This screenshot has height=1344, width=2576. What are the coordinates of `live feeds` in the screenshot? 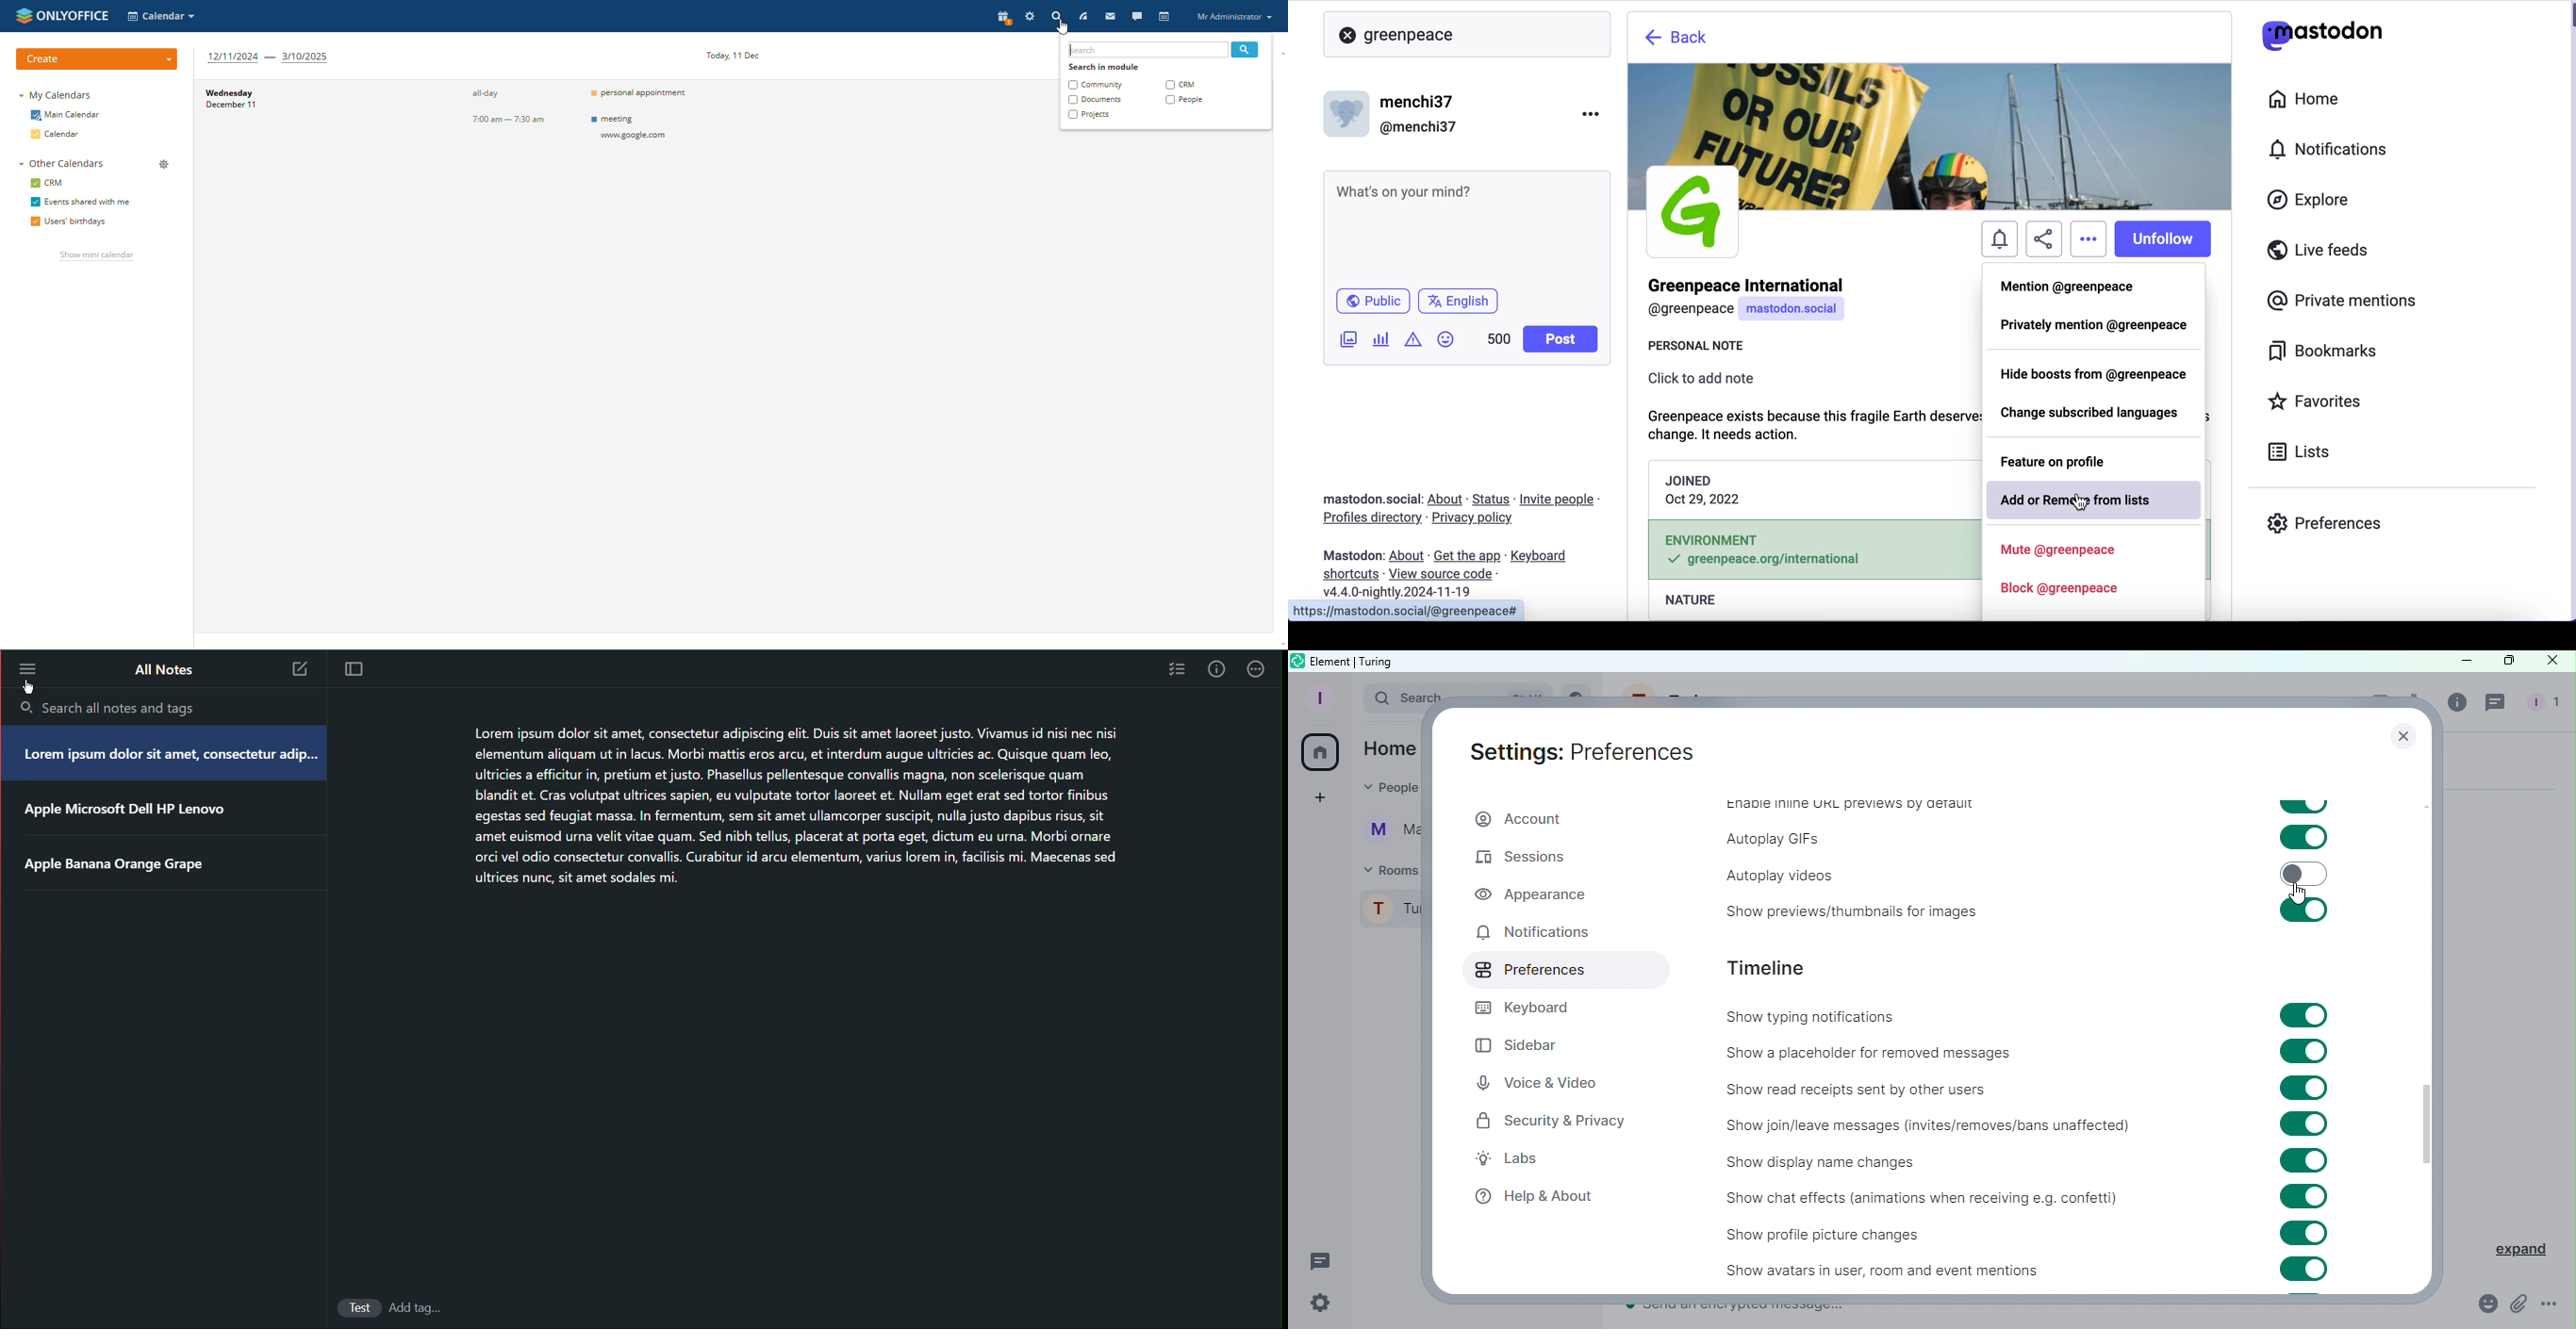 It's located at (2318, 254).